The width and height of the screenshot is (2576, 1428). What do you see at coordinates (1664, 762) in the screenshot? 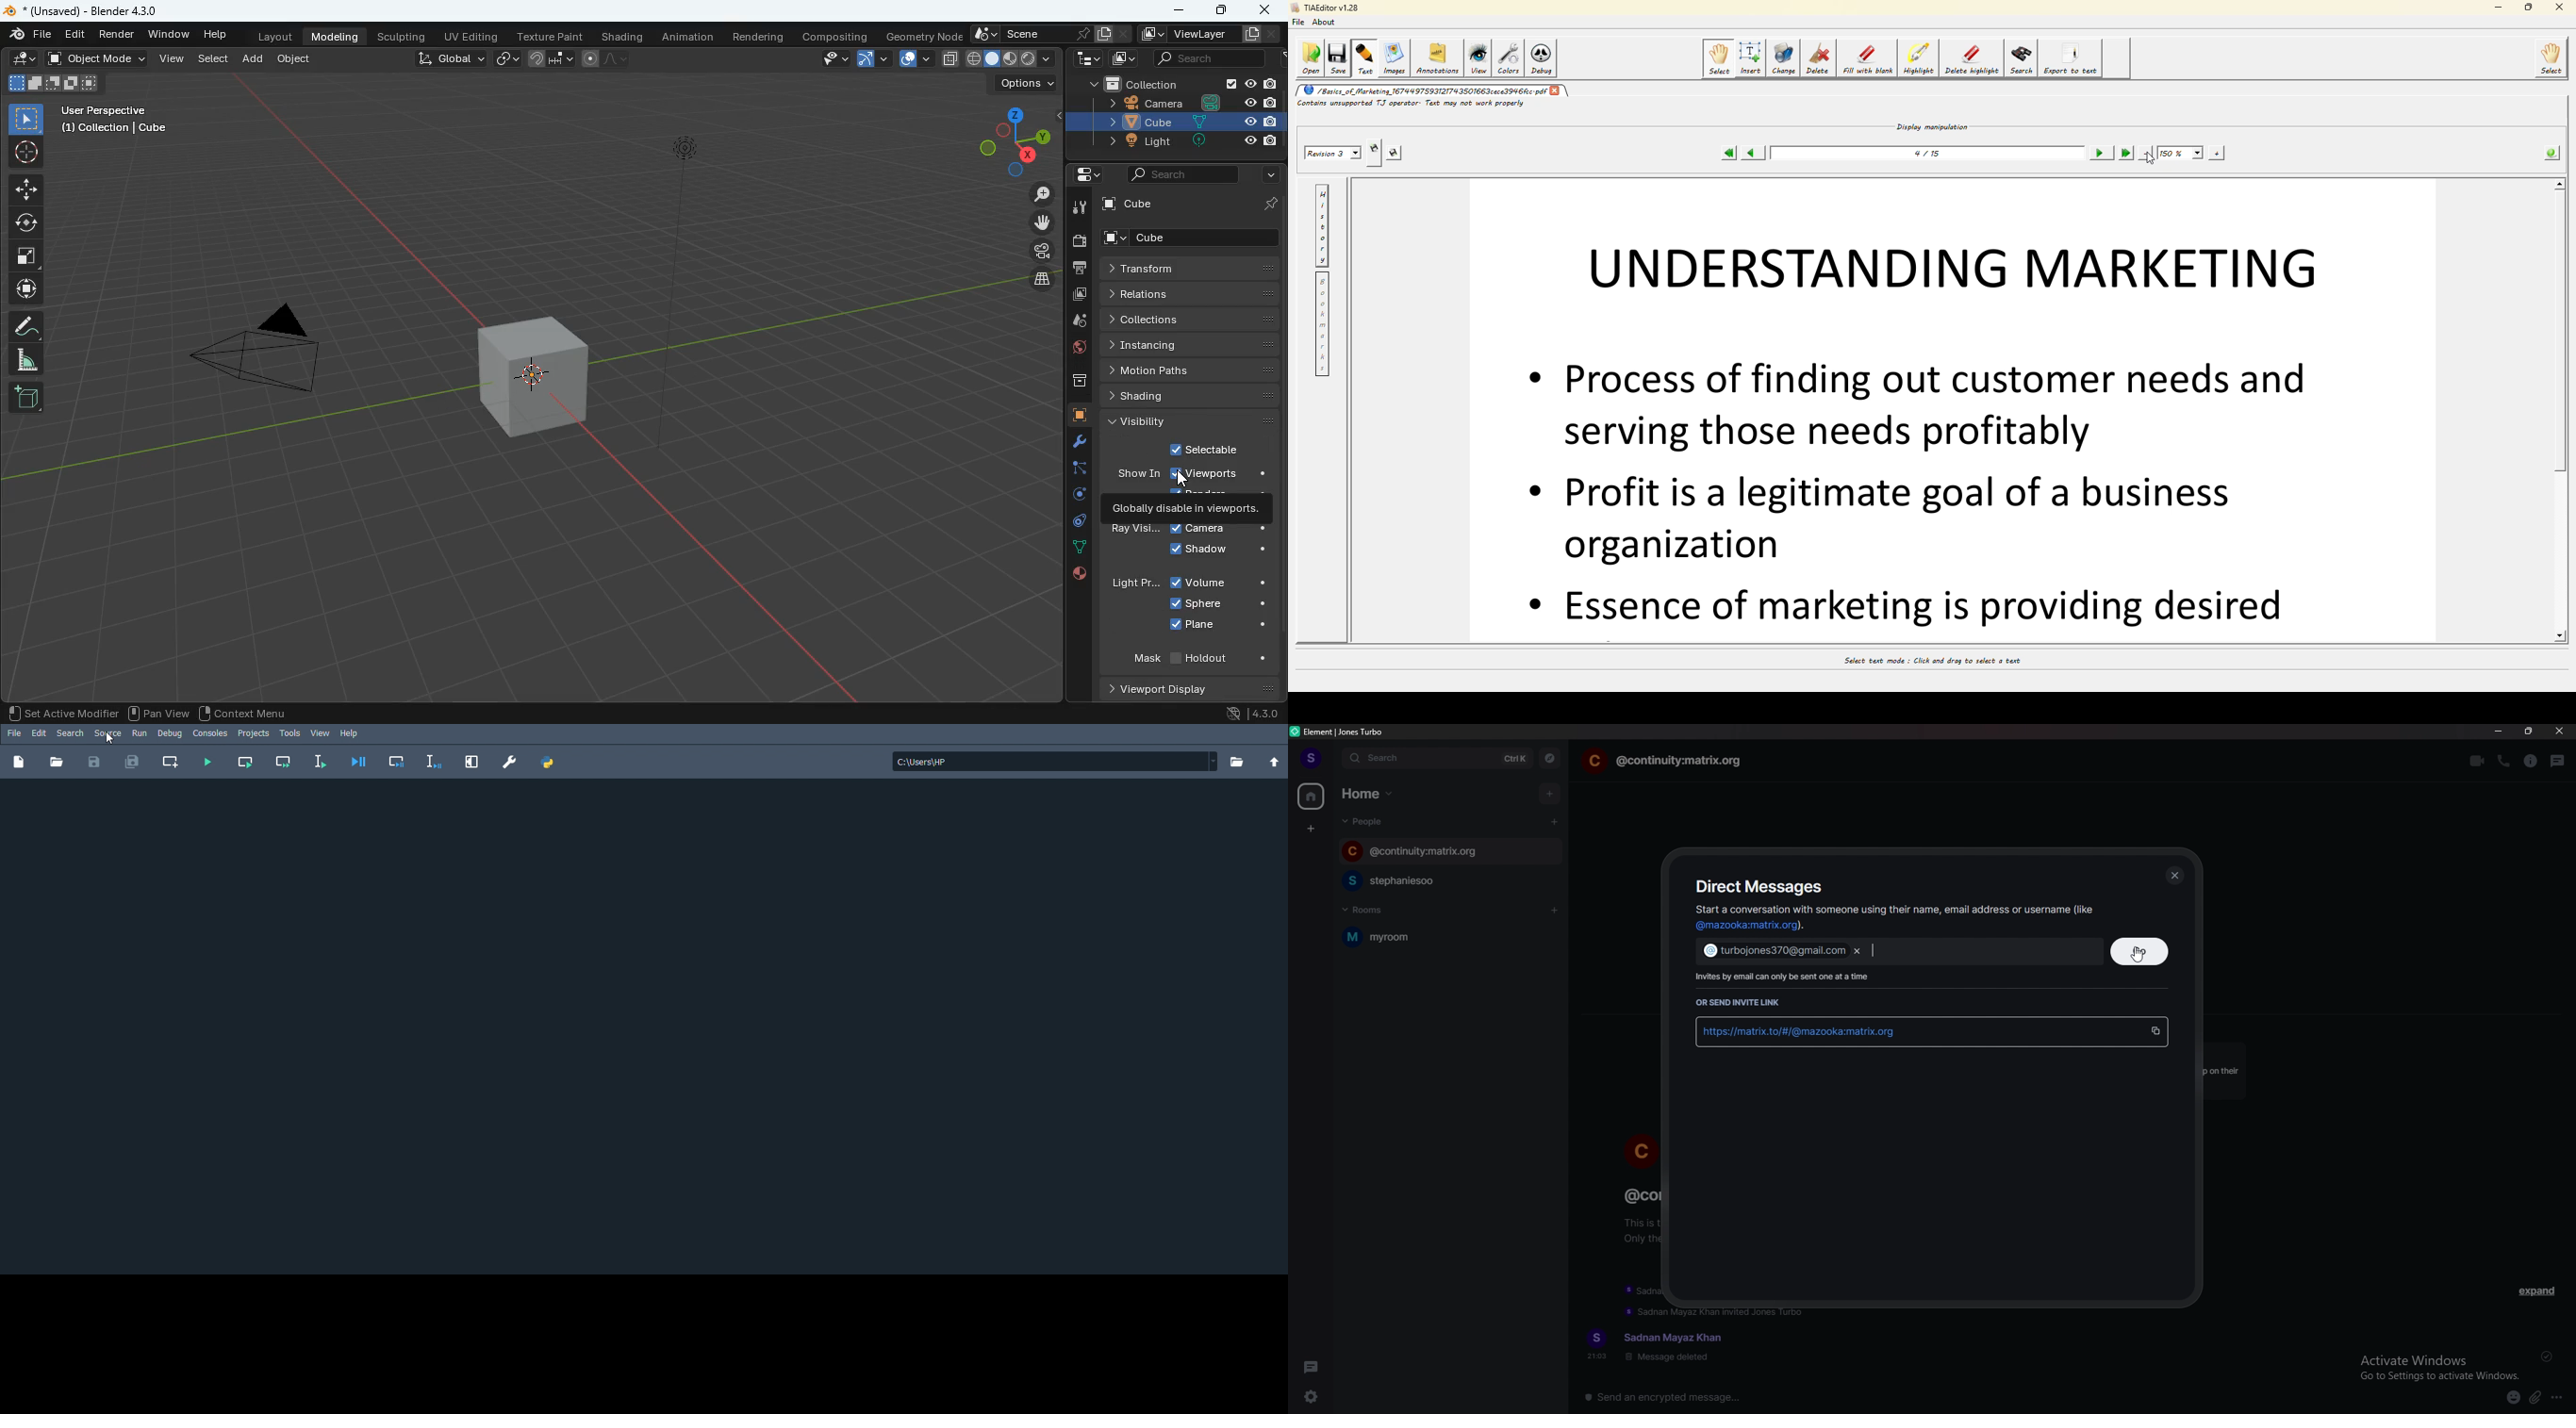
I see `chat` at bounding box center [1664, 762].